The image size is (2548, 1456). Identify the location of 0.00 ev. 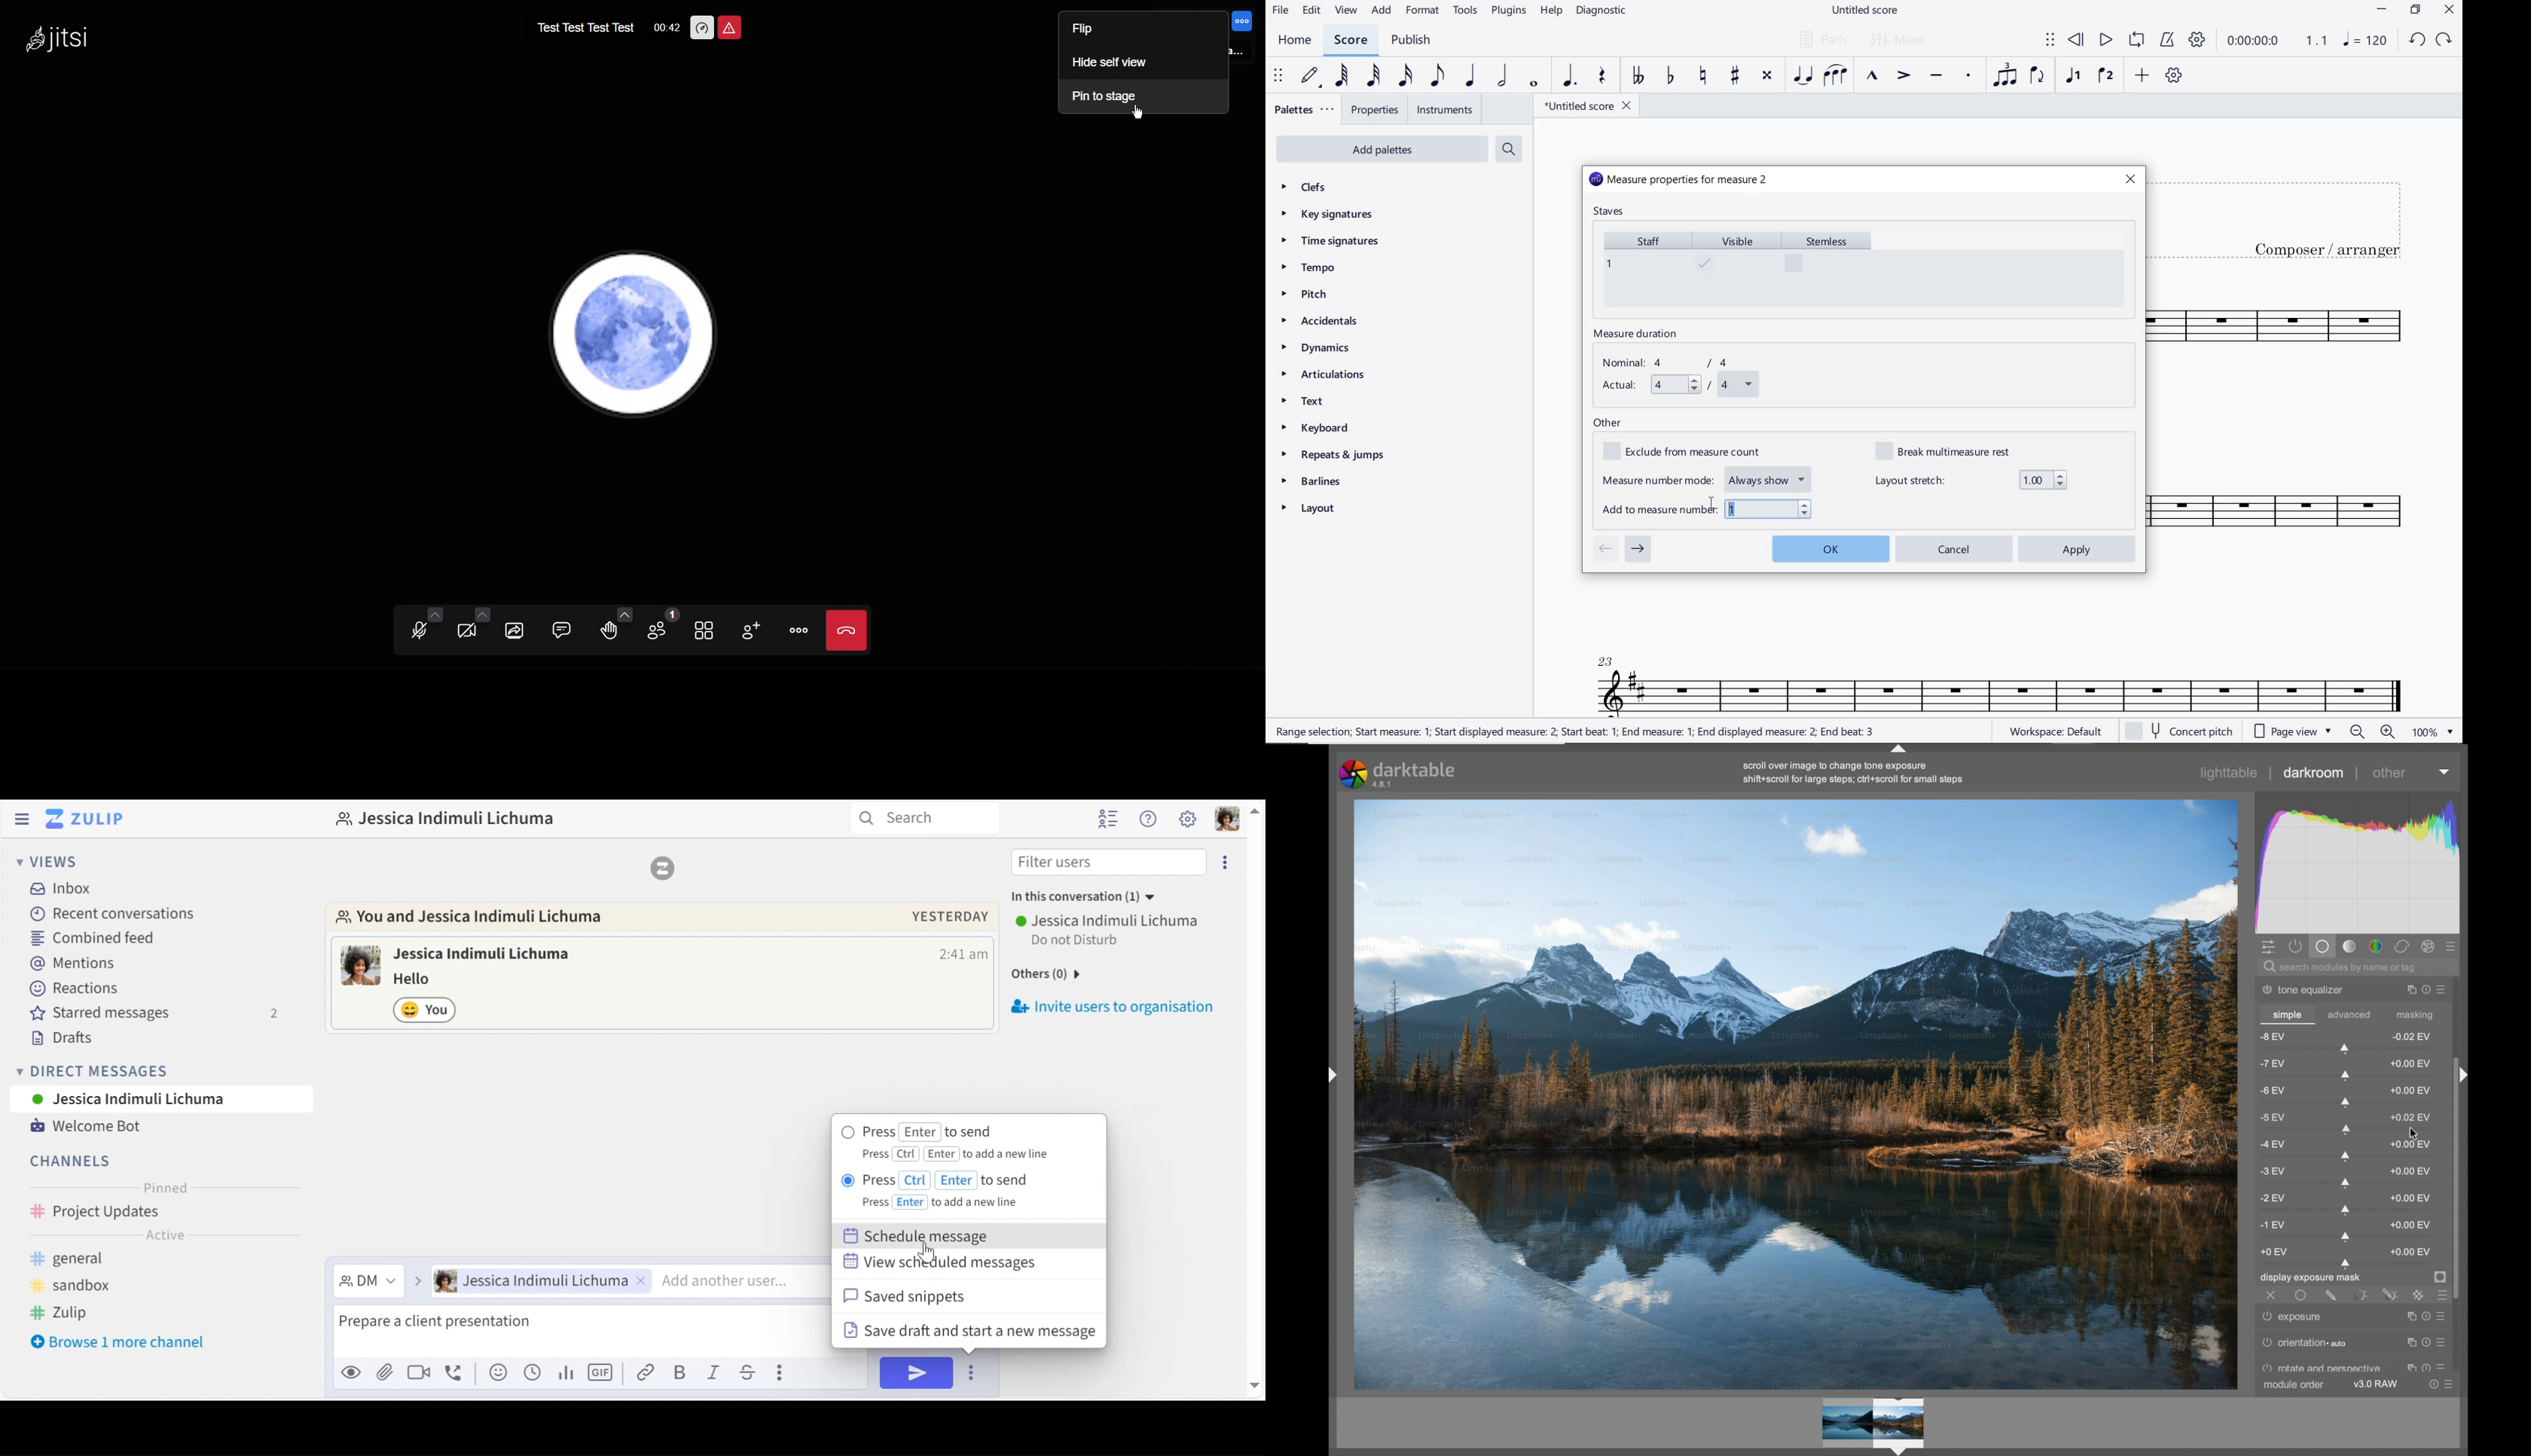
(2411, 1090).